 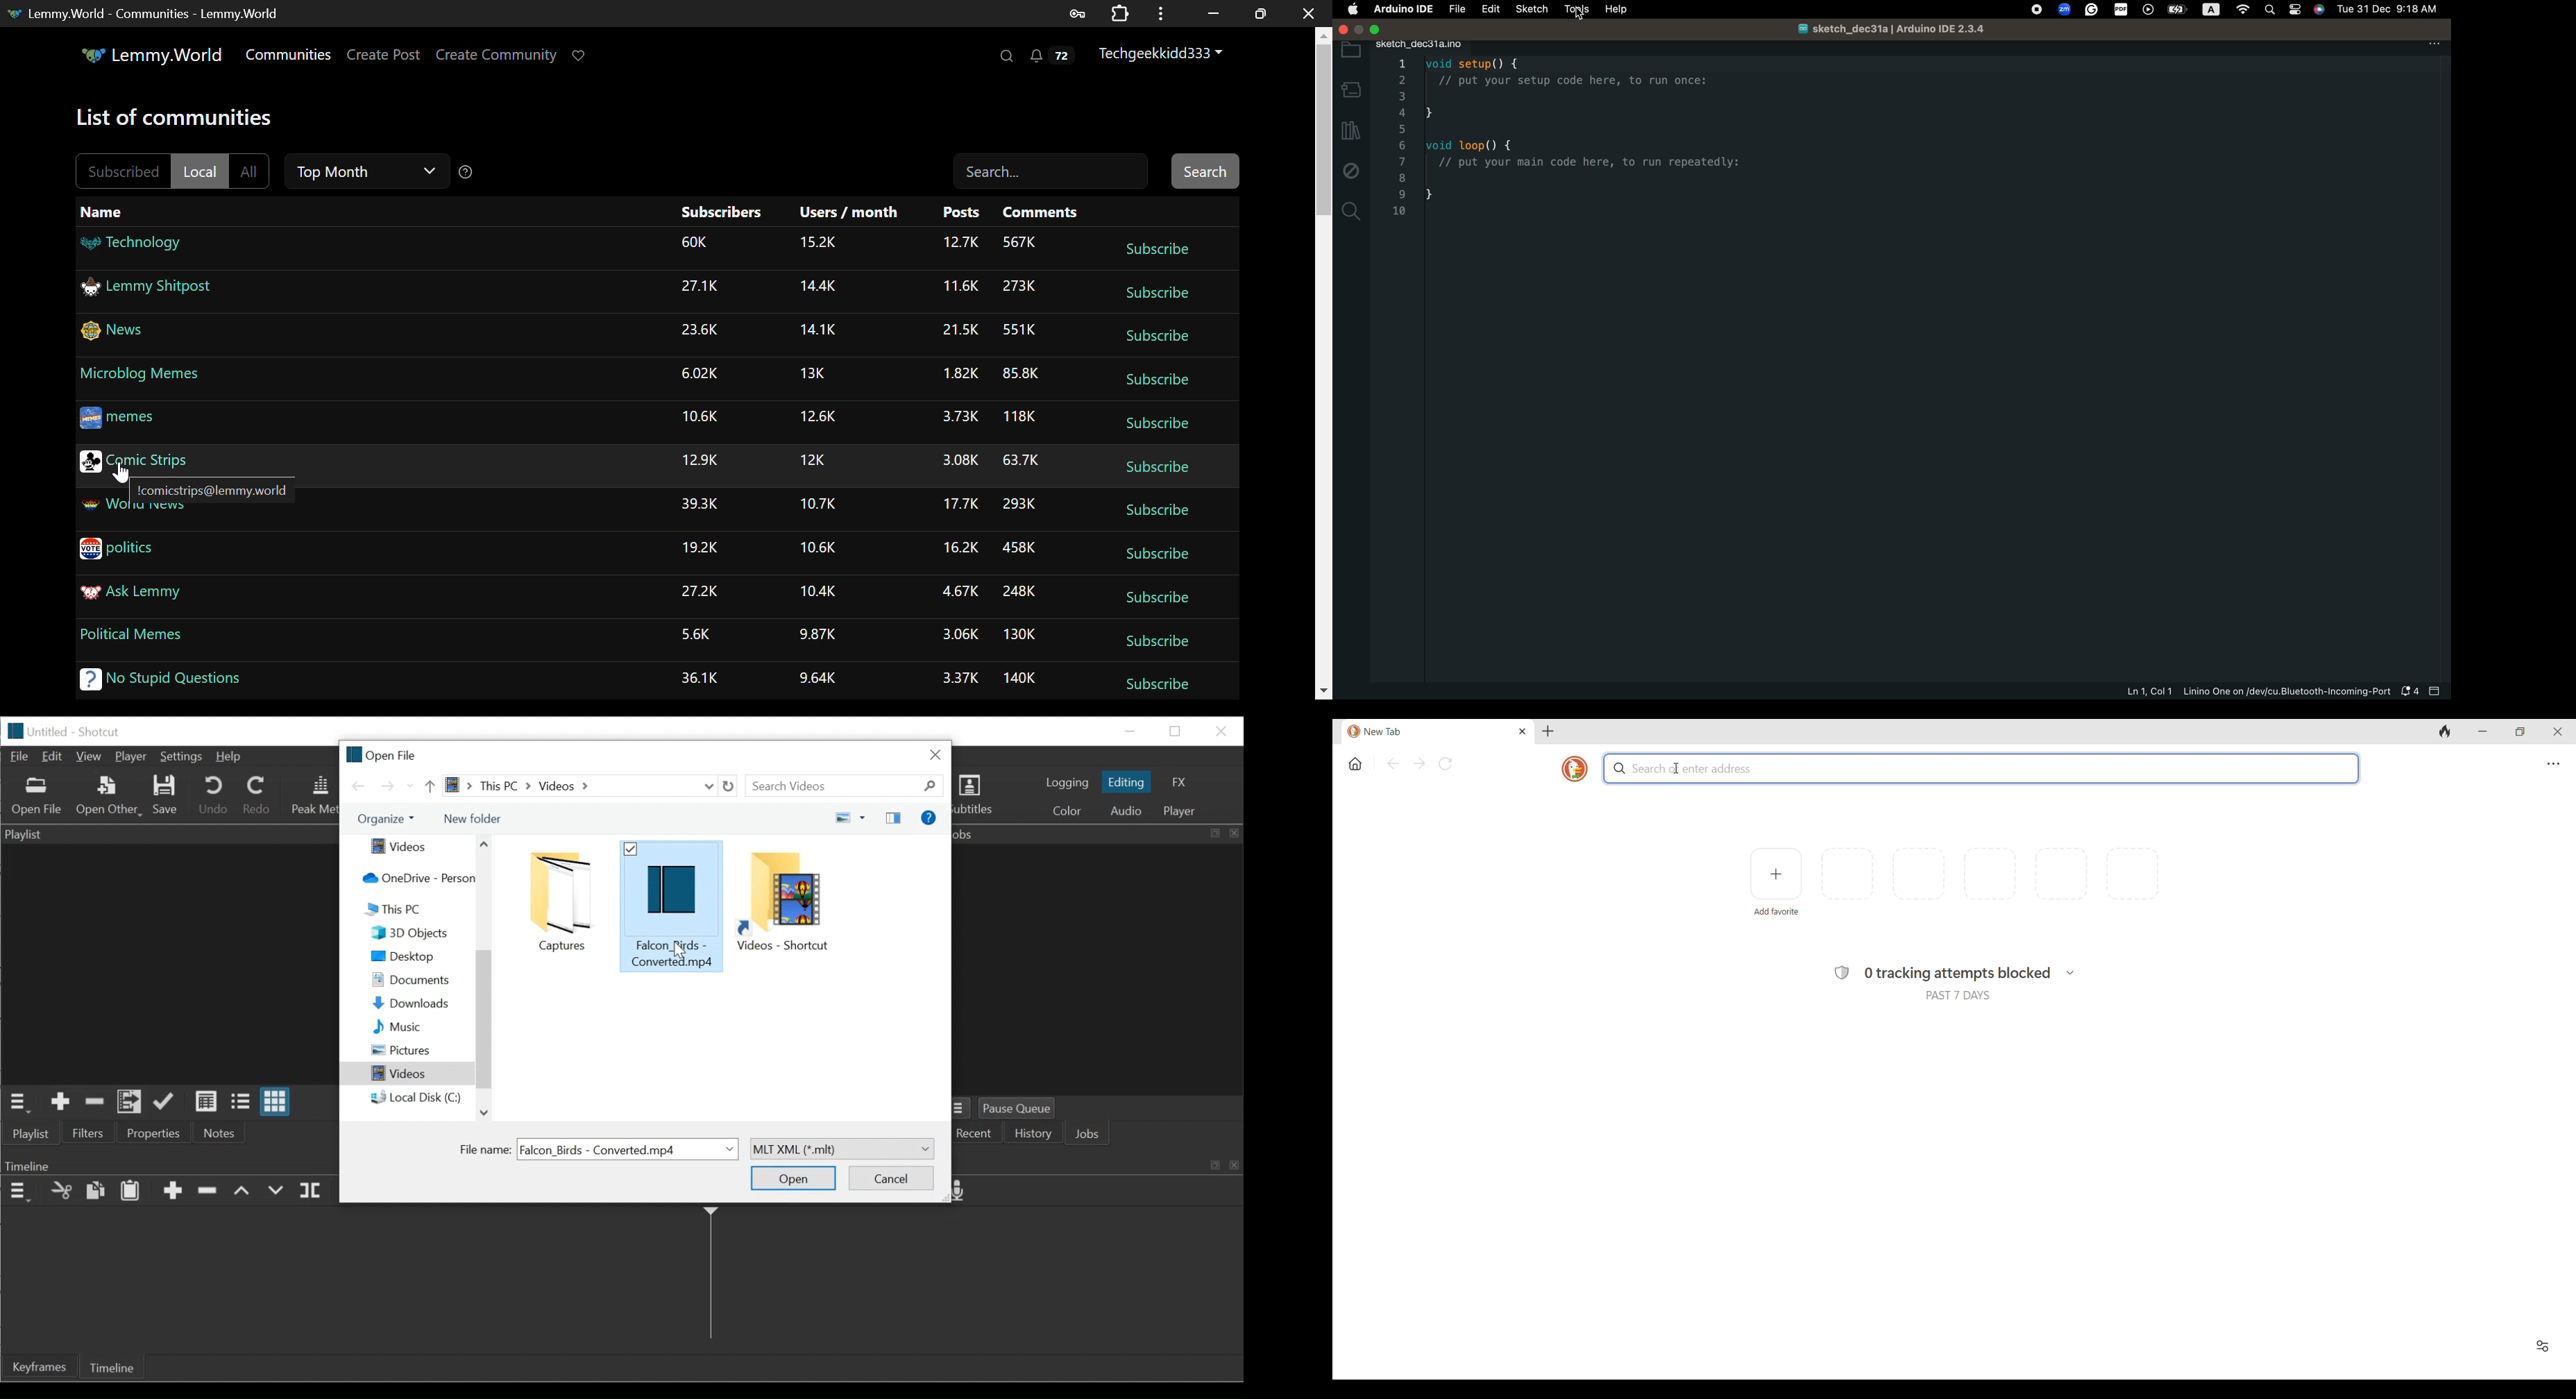 What do you see at coordinates (956, 593) in the screenshot?
I see `Amount` at bounding box center [956, 593].